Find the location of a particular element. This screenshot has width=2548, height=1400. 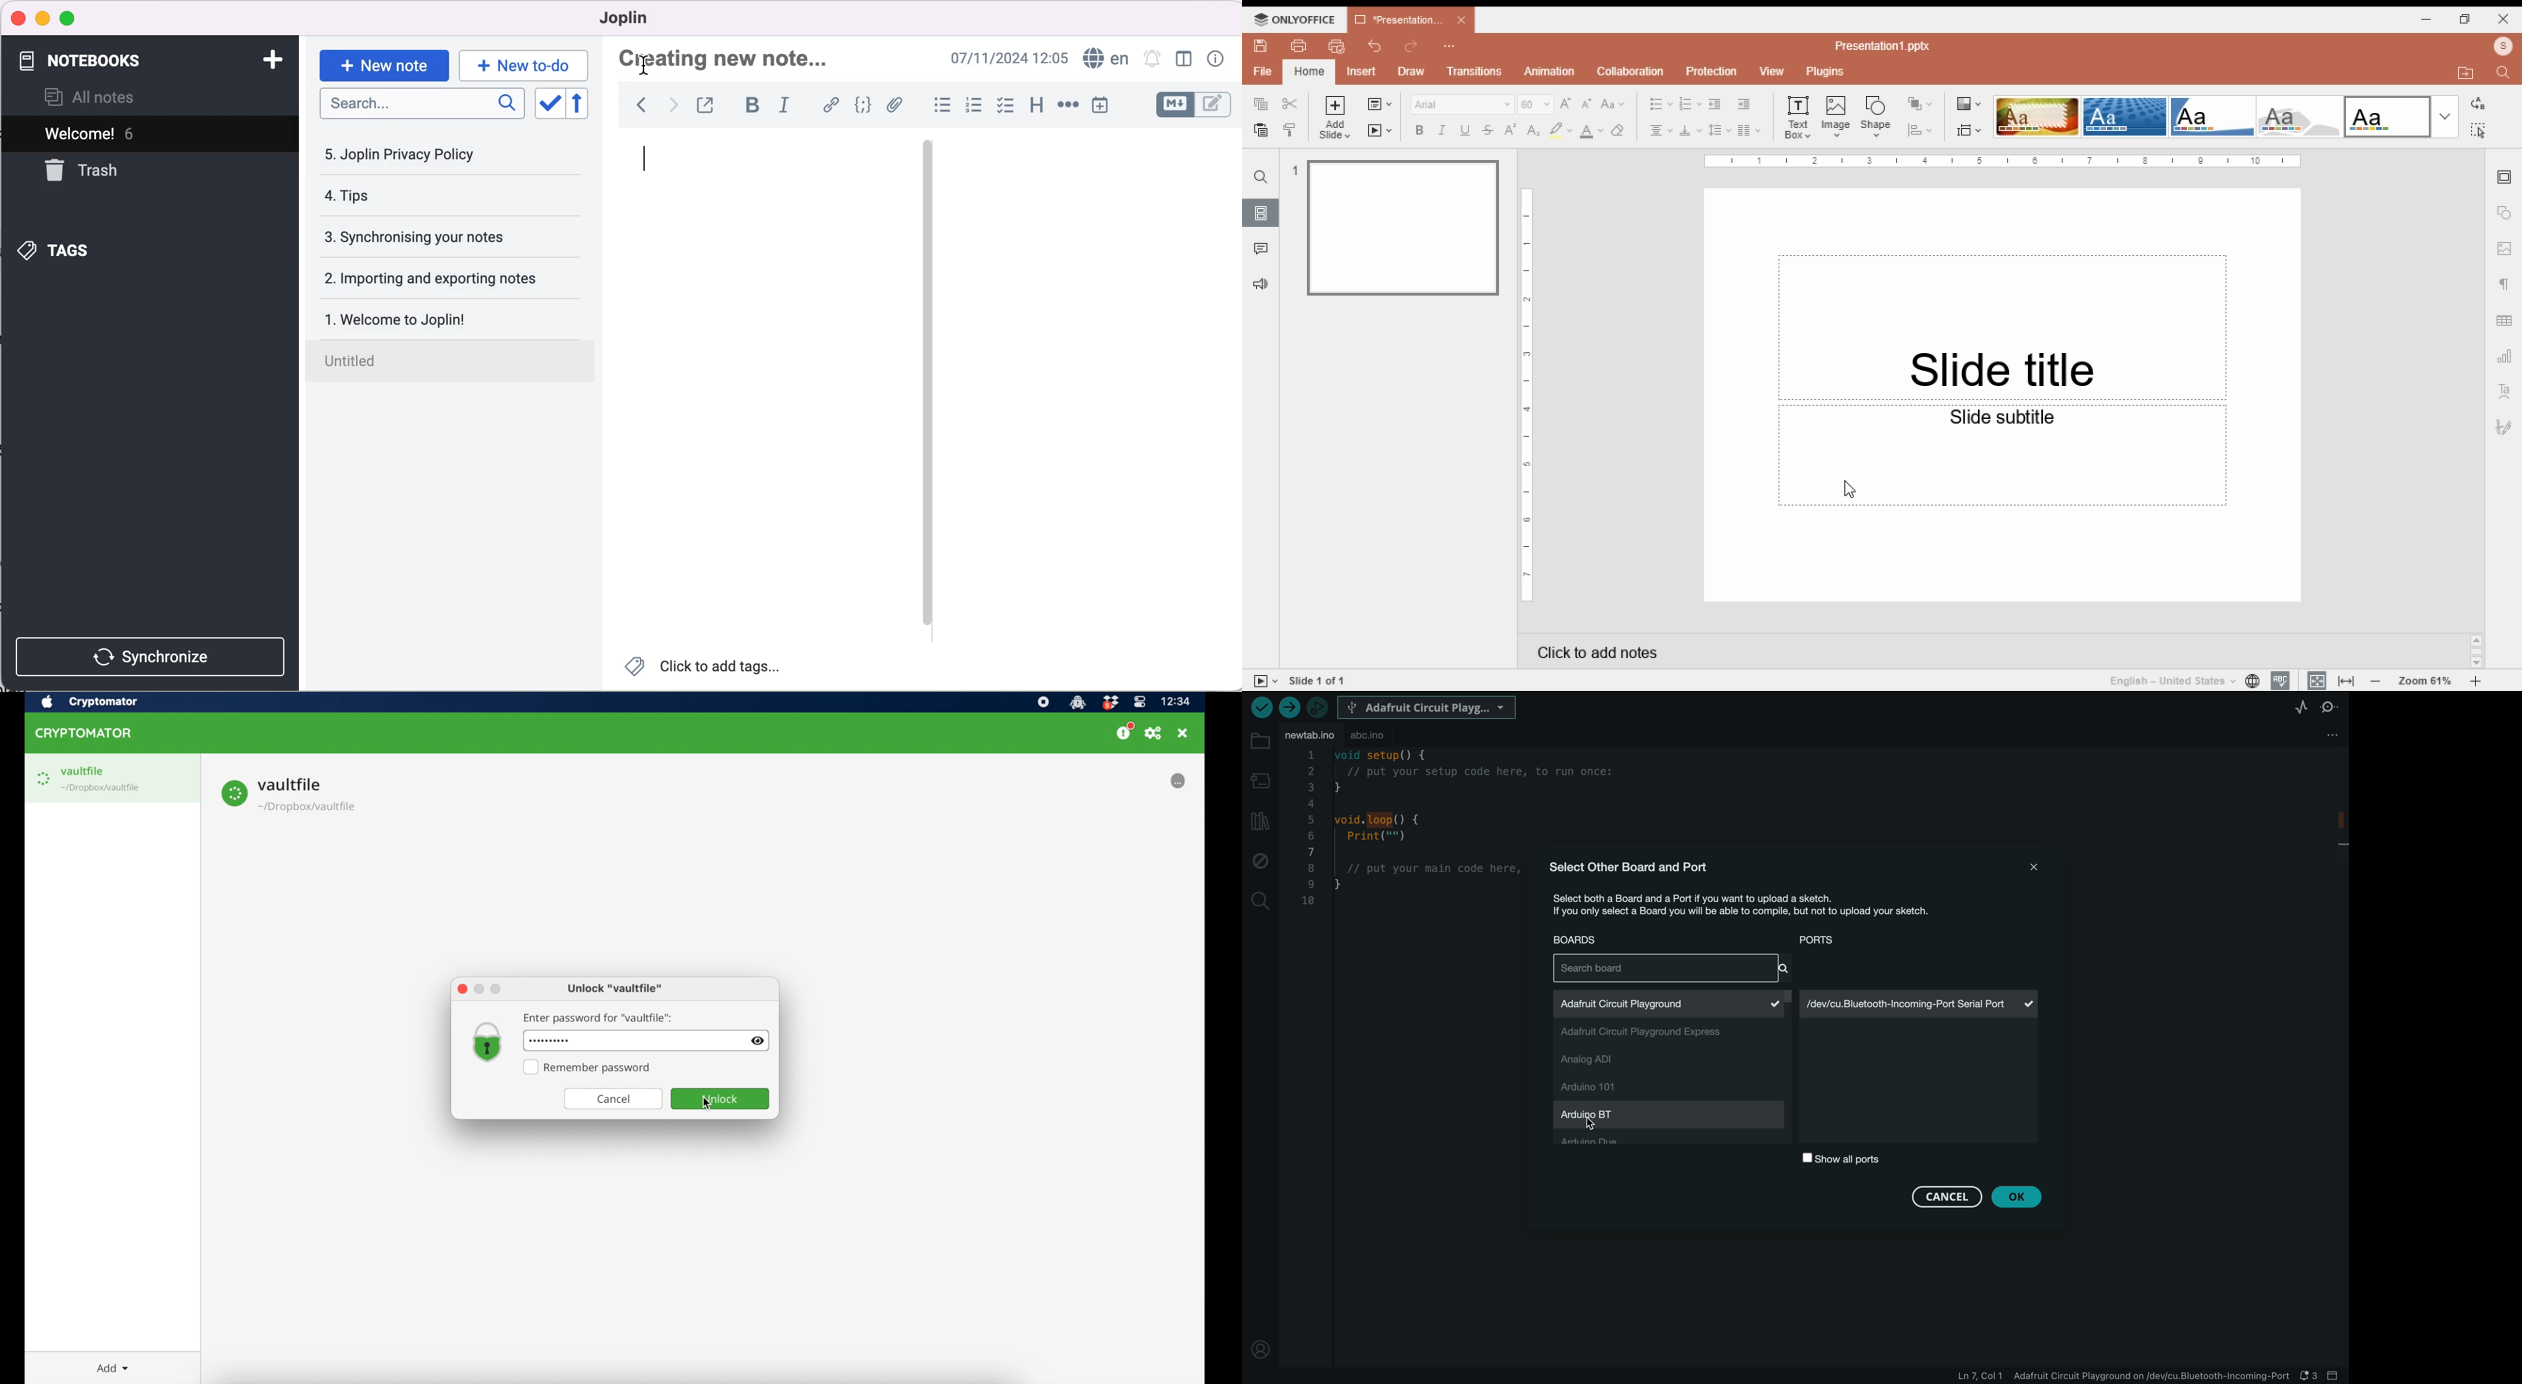

new note is located at coordinates (383, 61).